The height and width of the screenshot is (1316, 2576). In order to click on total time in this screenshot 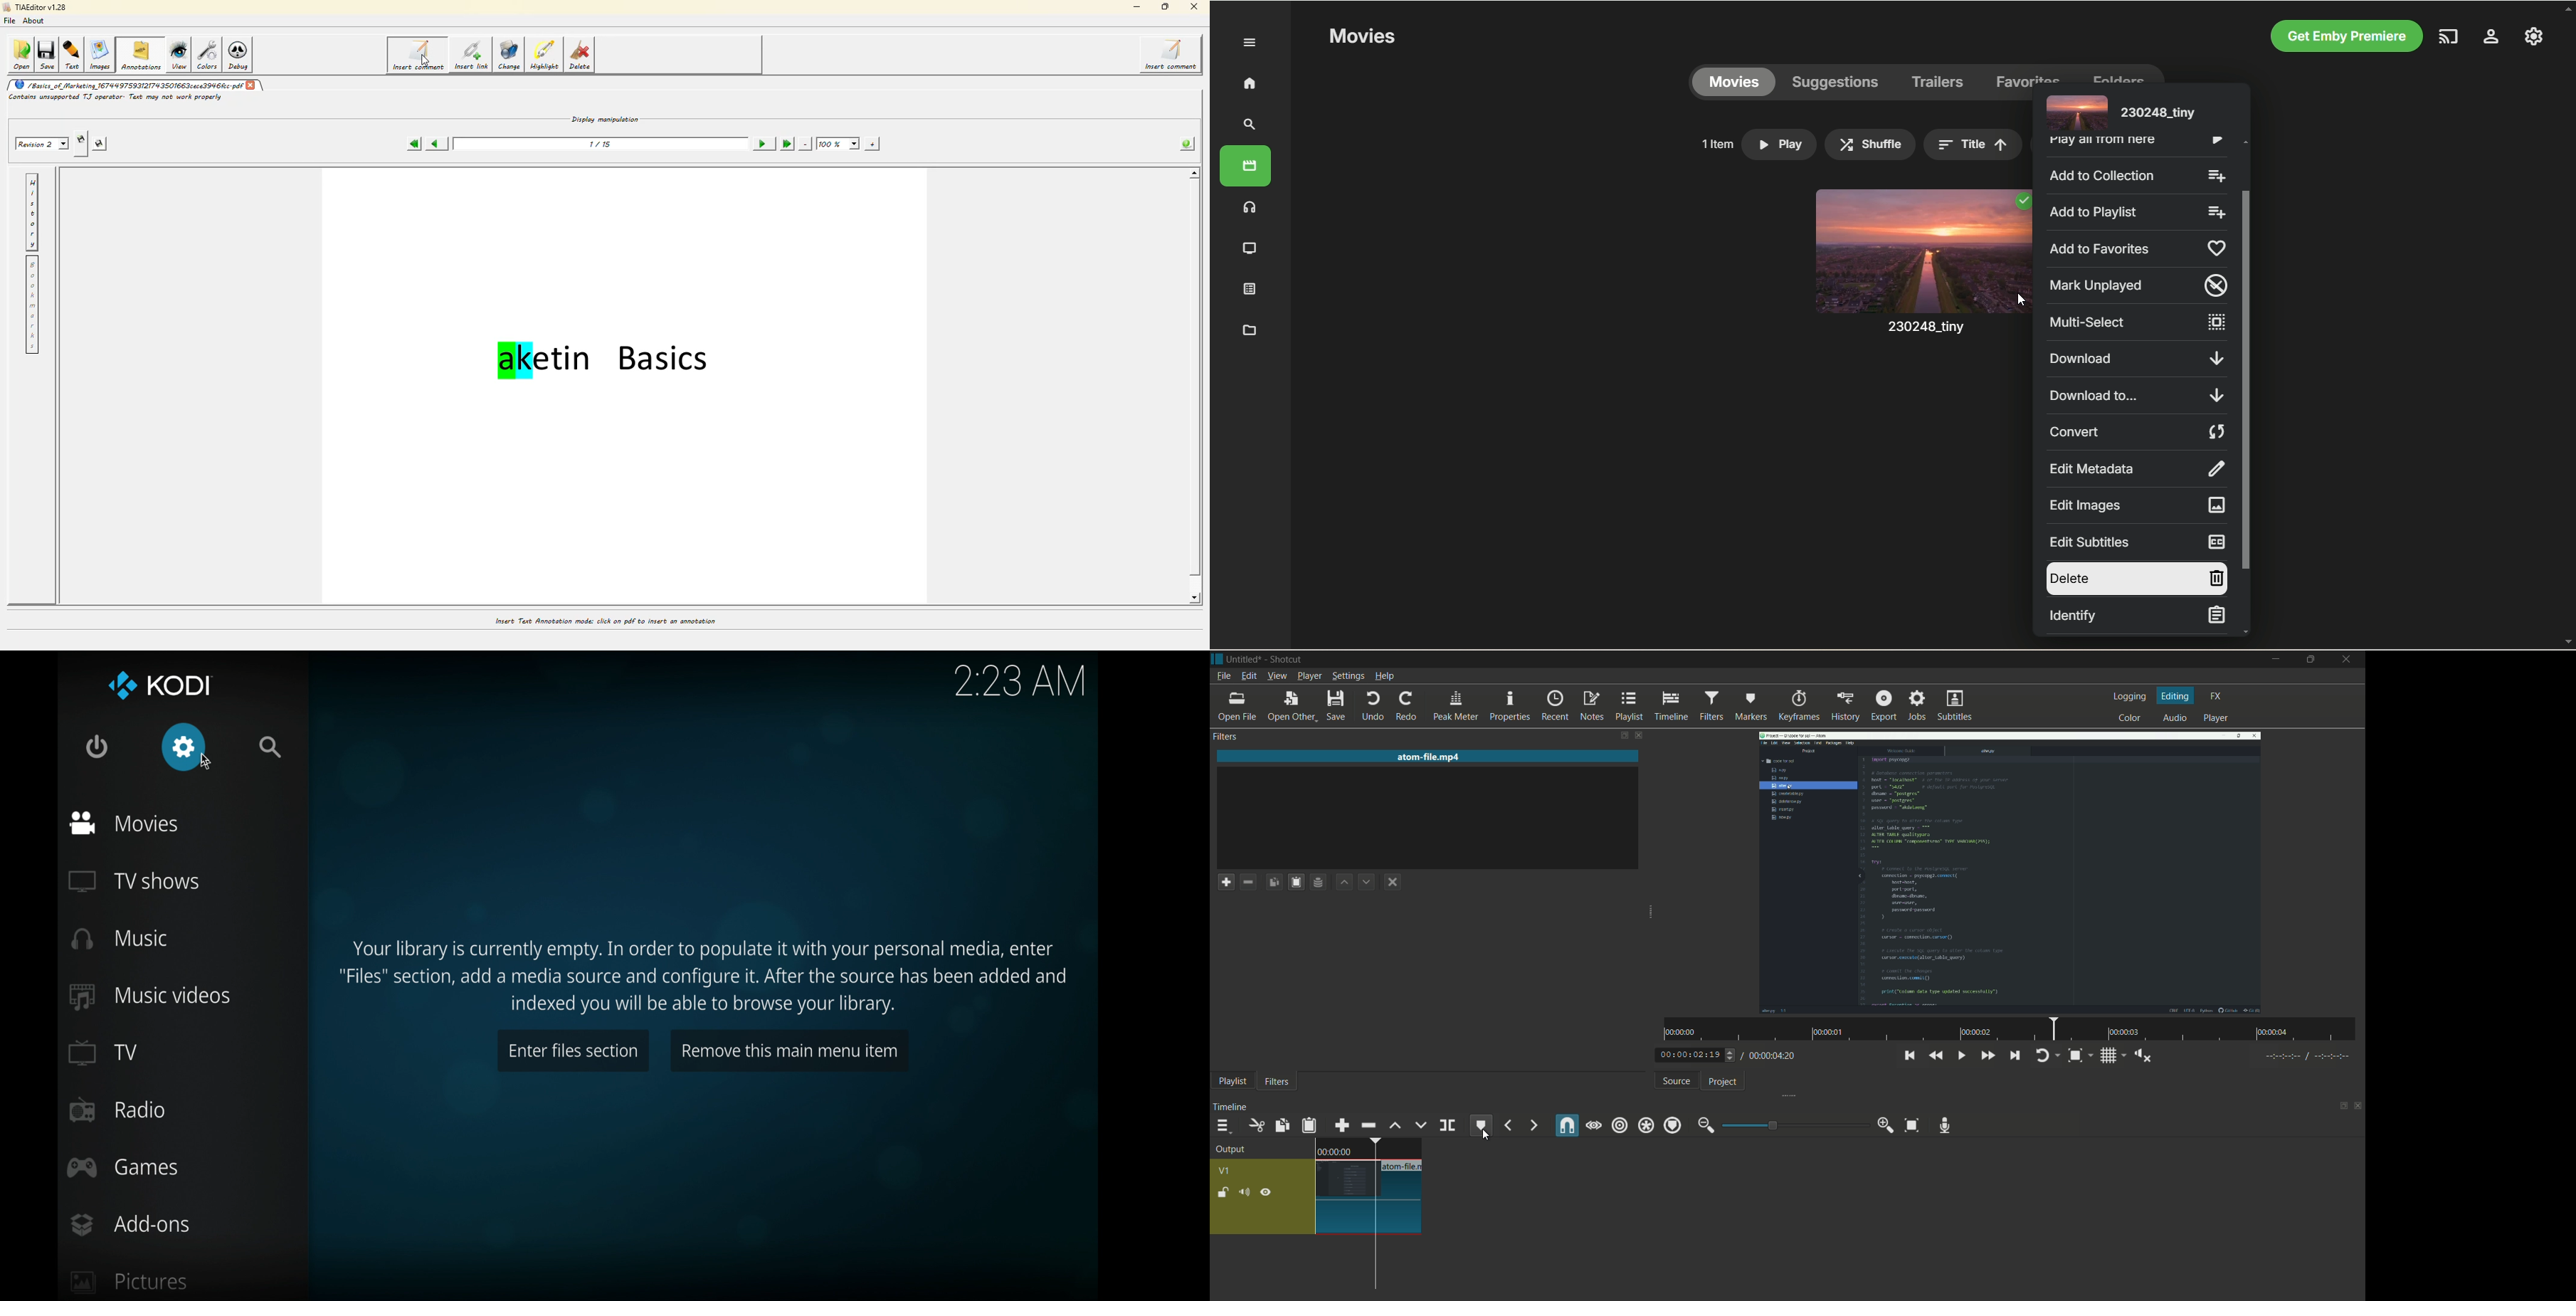, I will do `click(1775, 1058)`.